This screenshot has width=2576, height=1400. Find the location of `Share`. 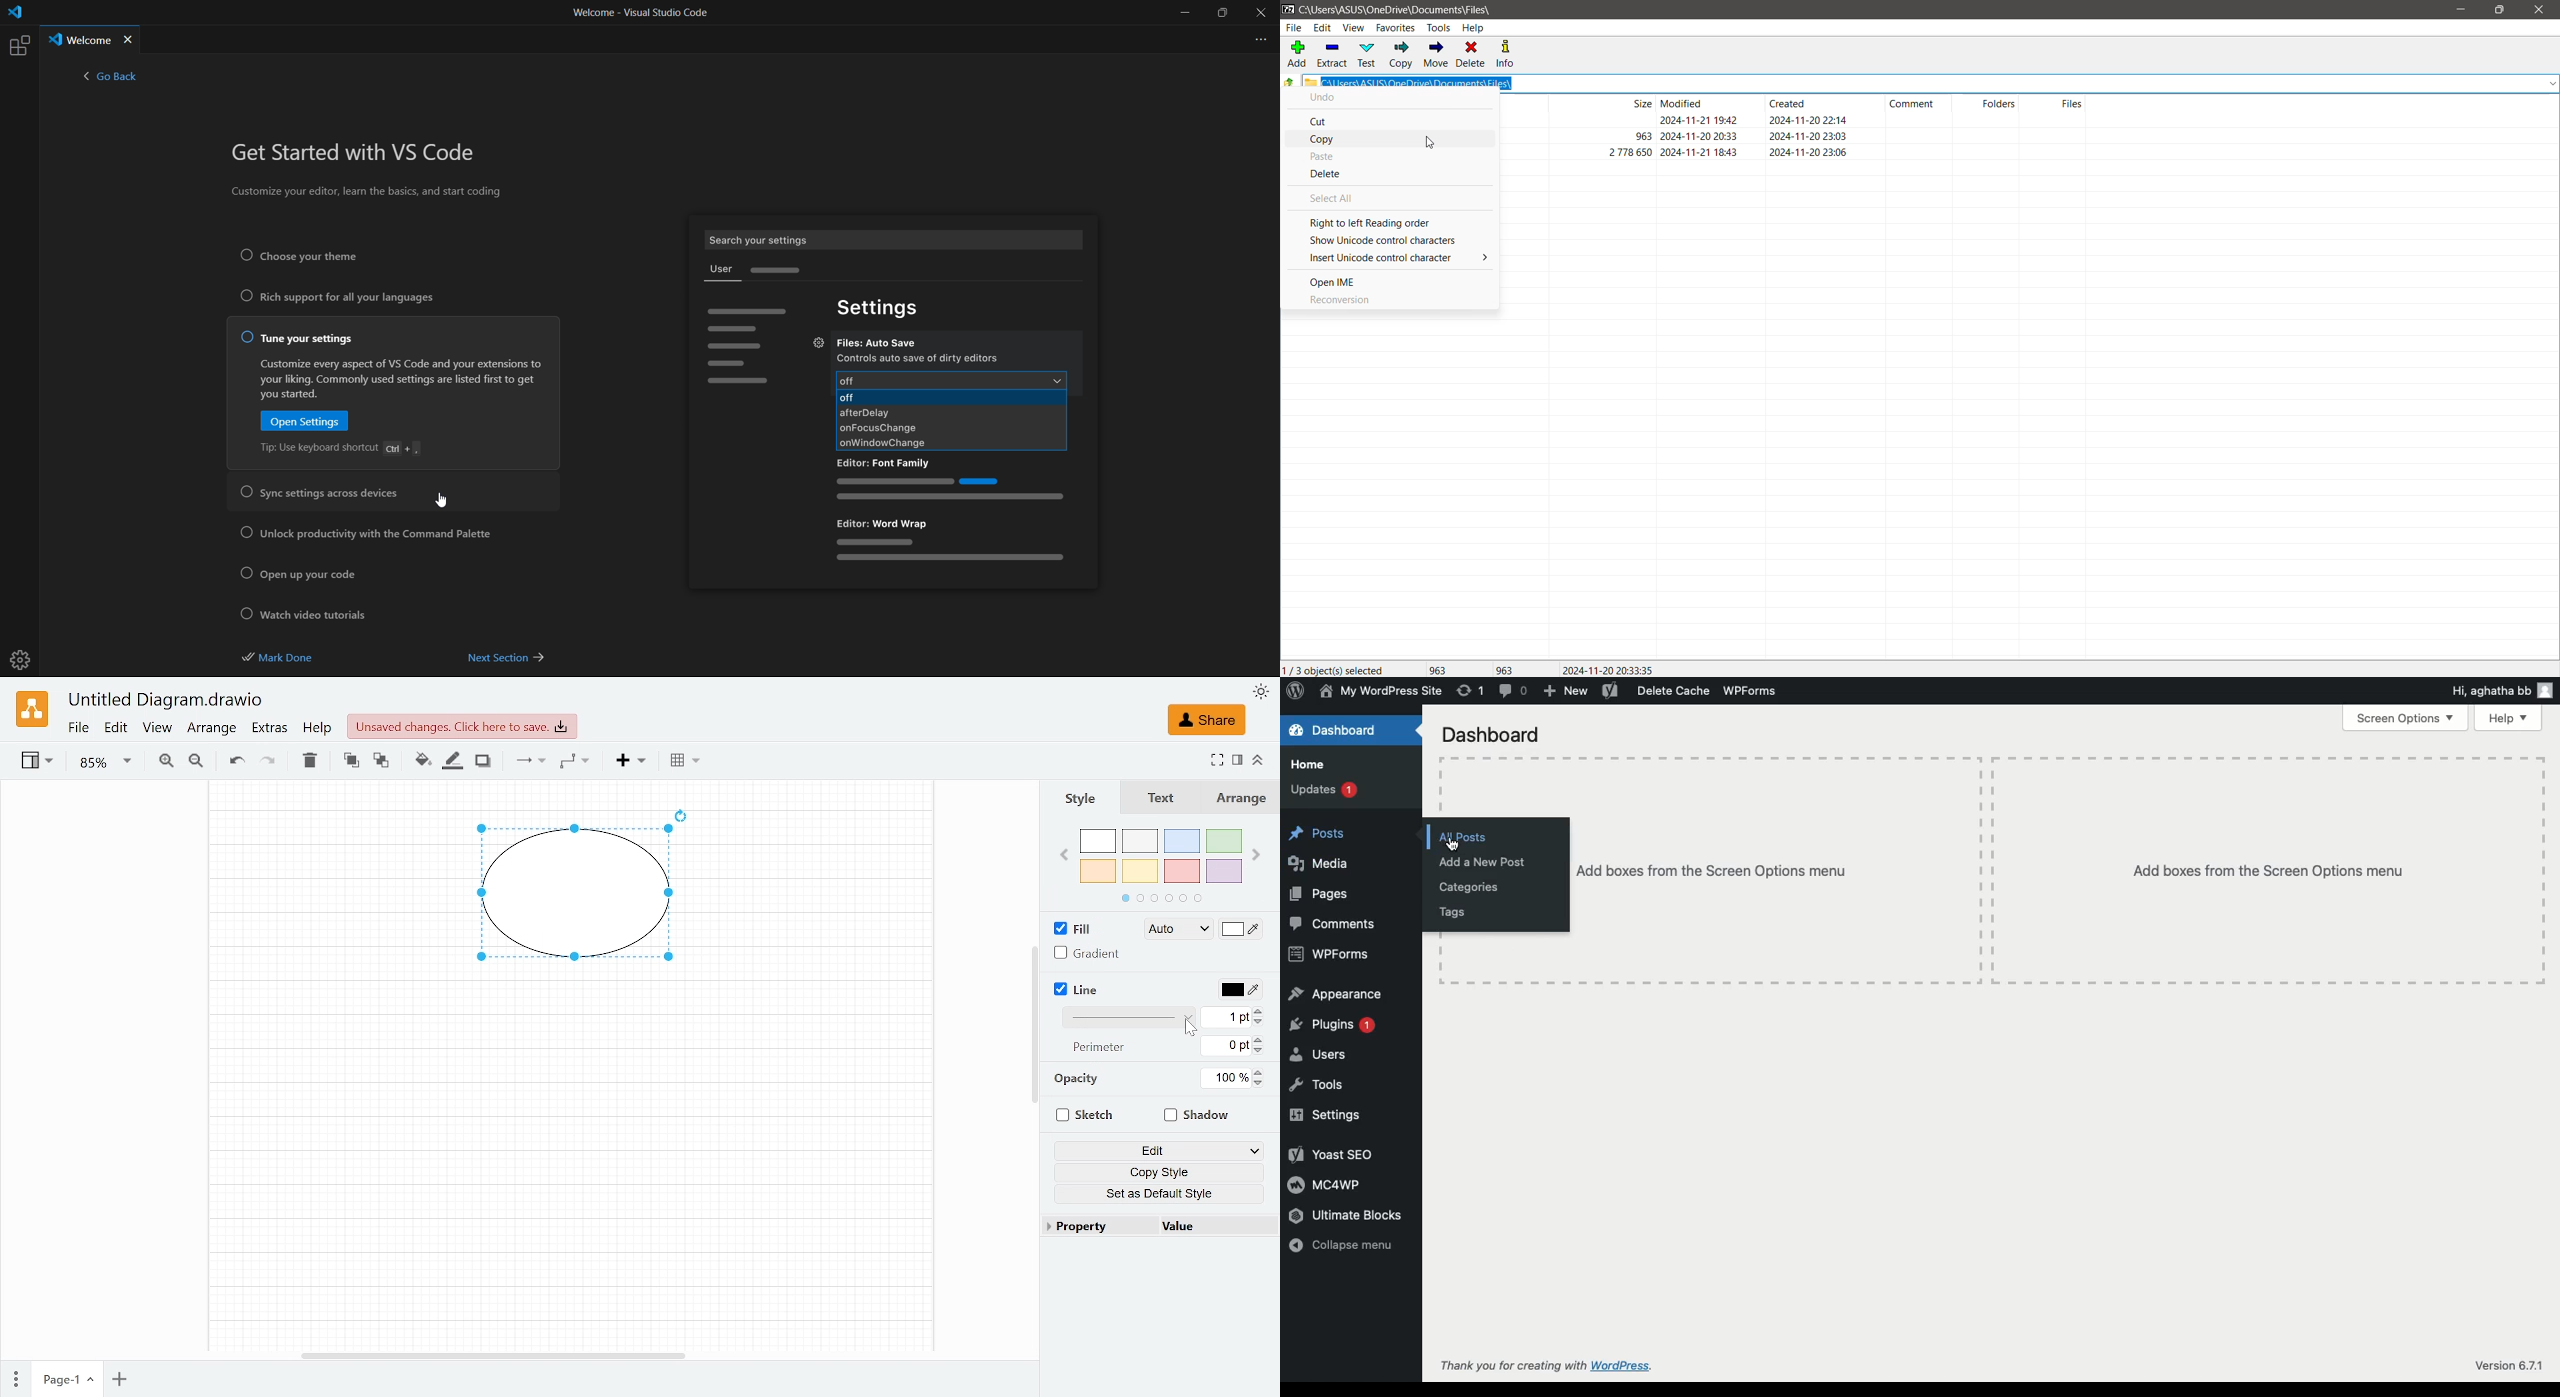

Share is located at coordinates (1208, 719).